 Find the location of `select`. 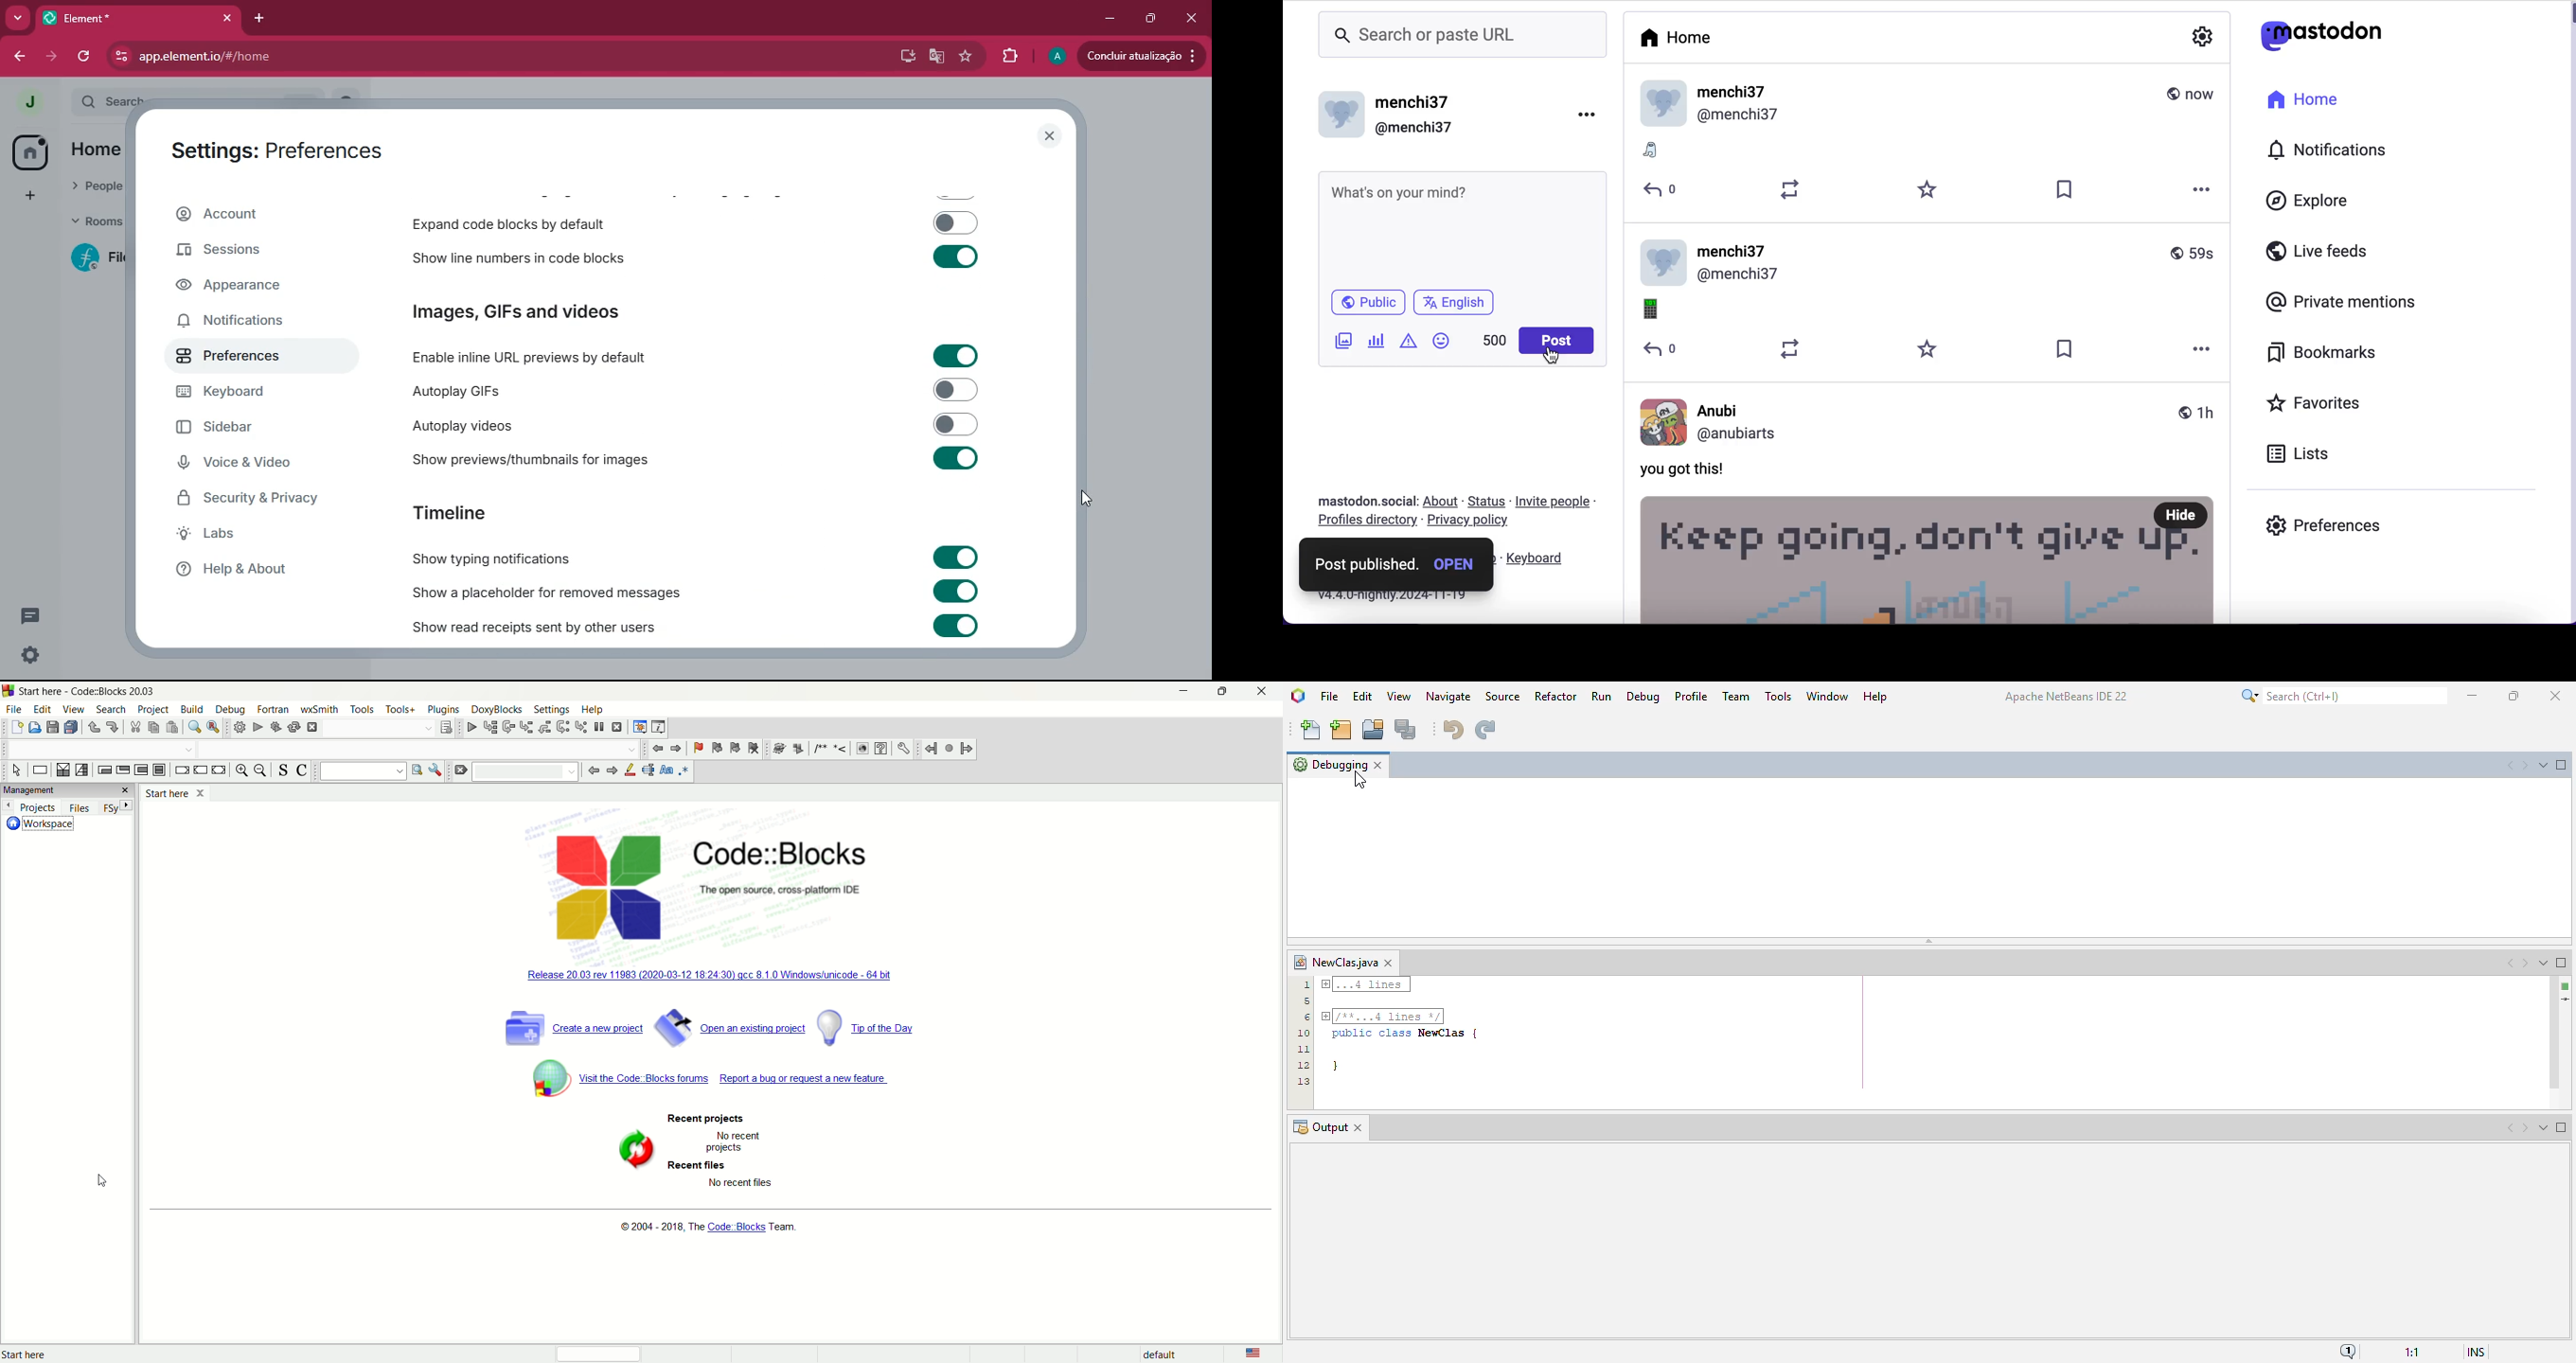

select is located at coordinates (17, 772).